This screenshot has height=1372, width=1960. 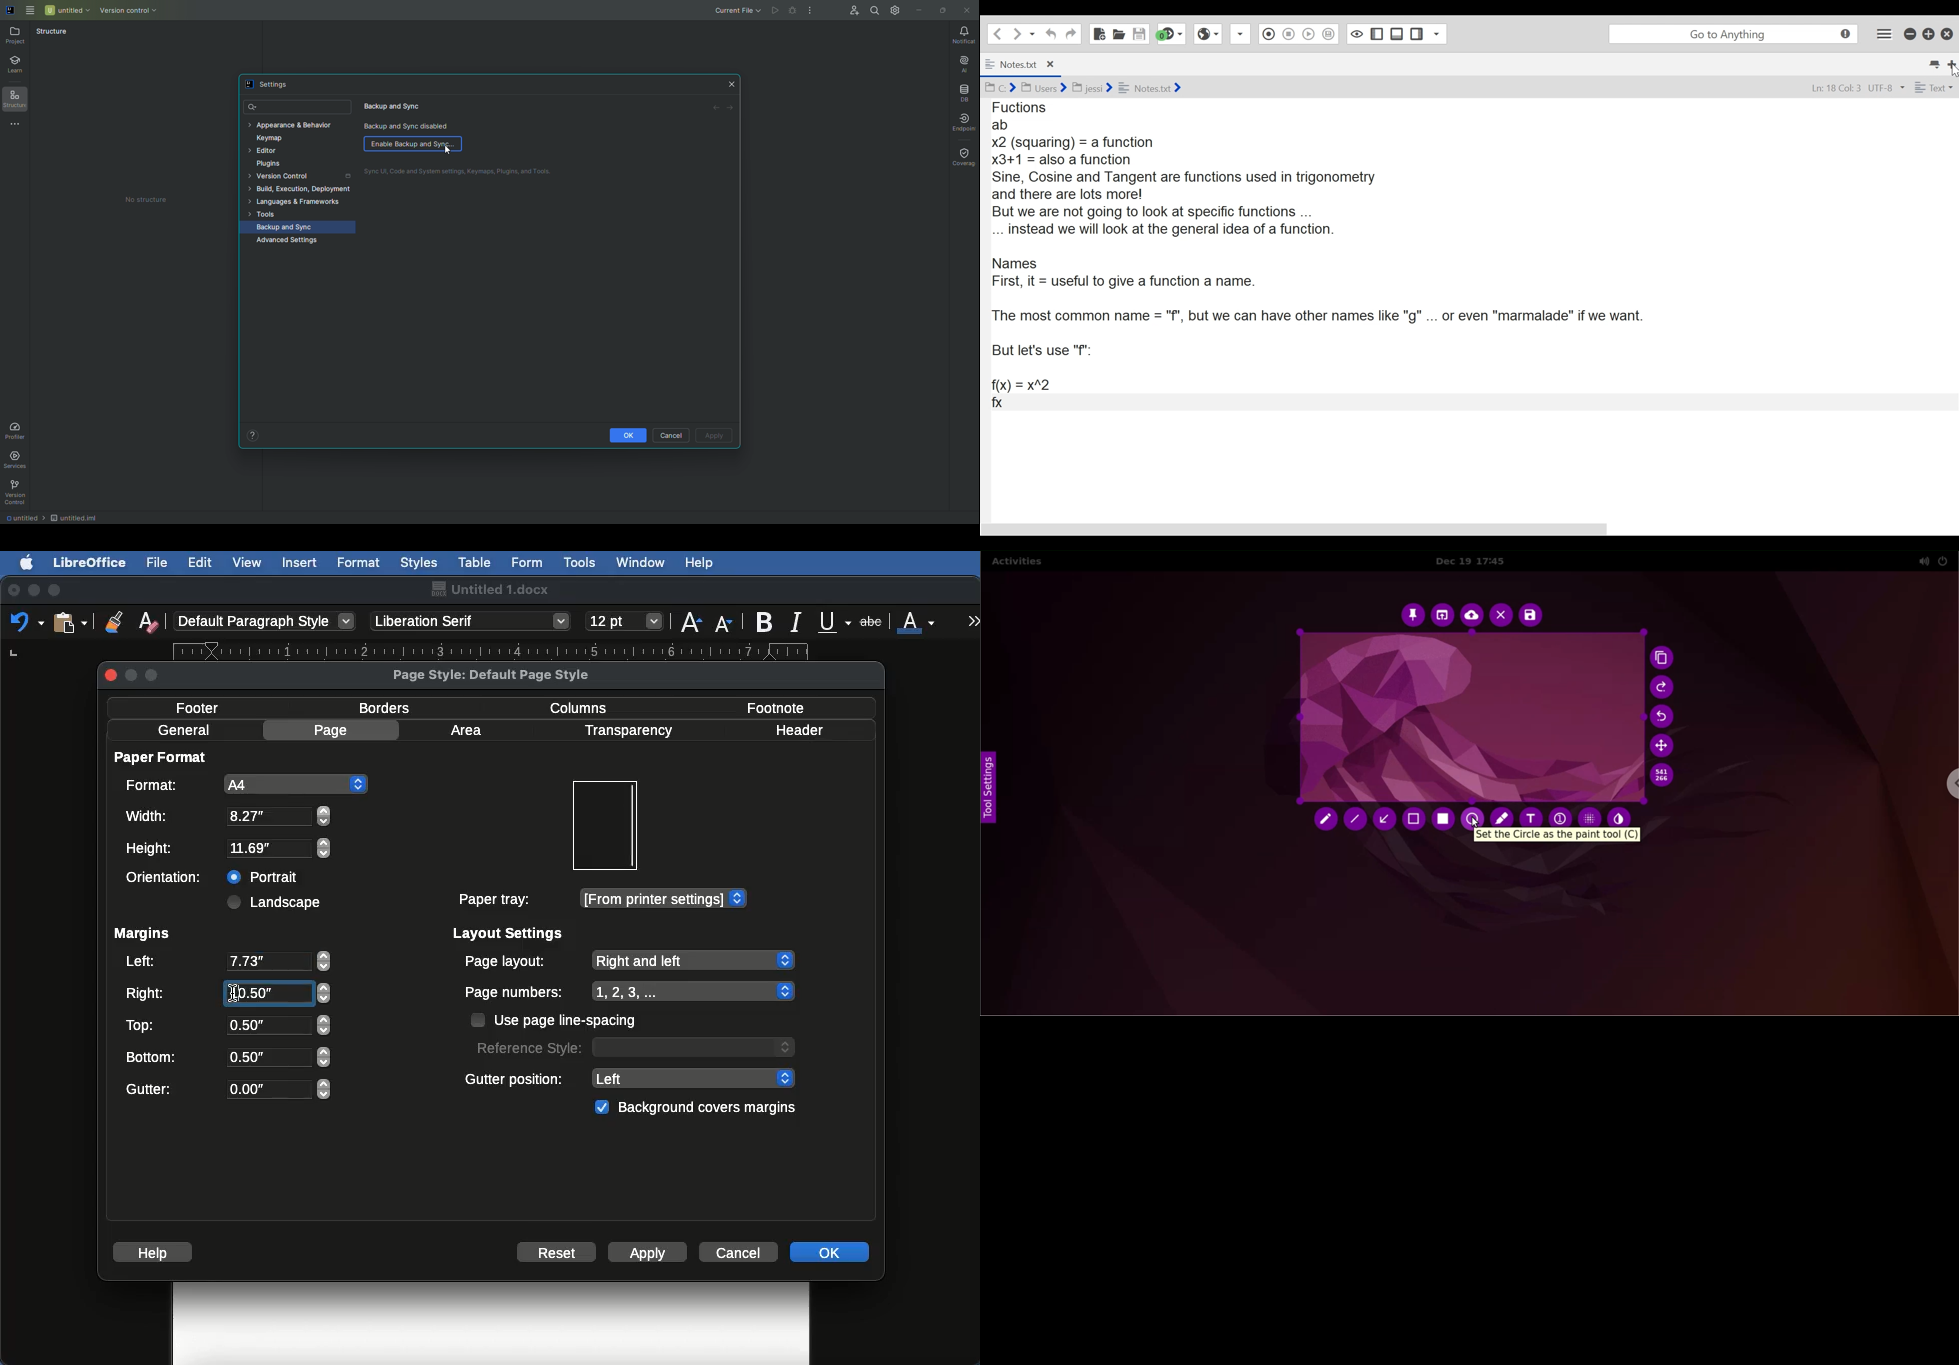 What do you see at coordinates (168, 877) in the screenshot?
I see `Orientation` at bounding box center [168, 877].